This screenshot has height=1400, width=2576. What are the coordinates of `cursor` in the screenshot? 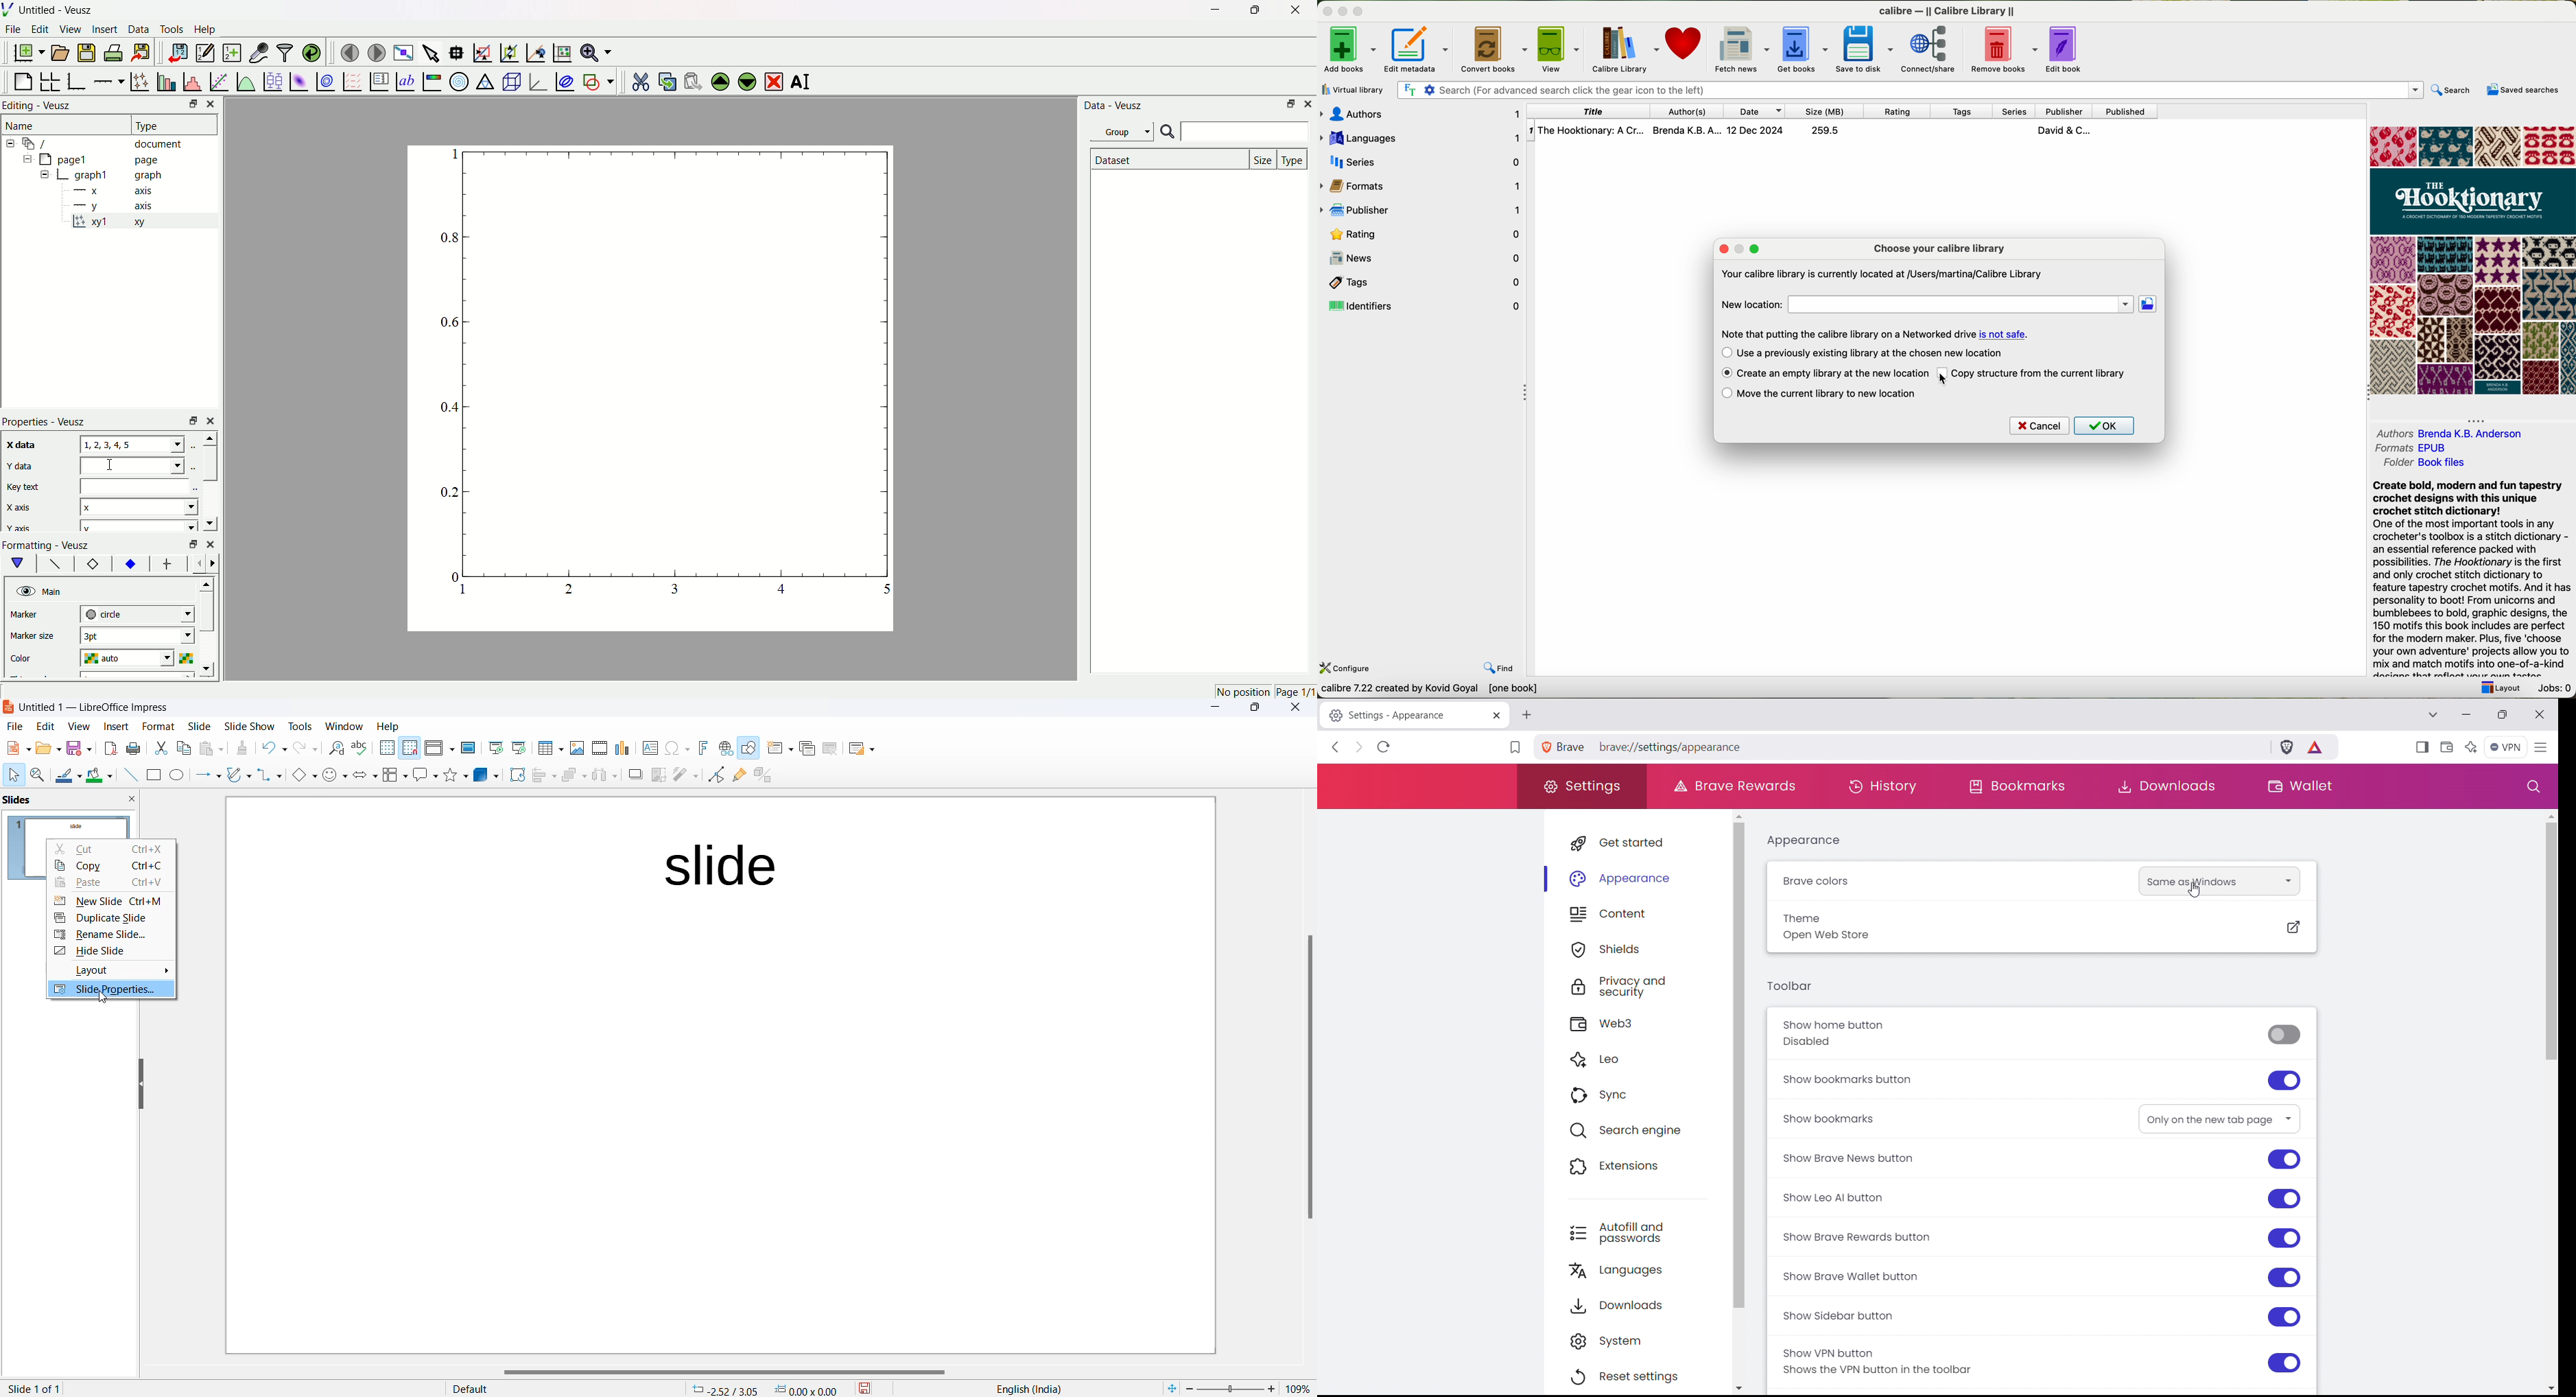 It's located at (1942, 378).